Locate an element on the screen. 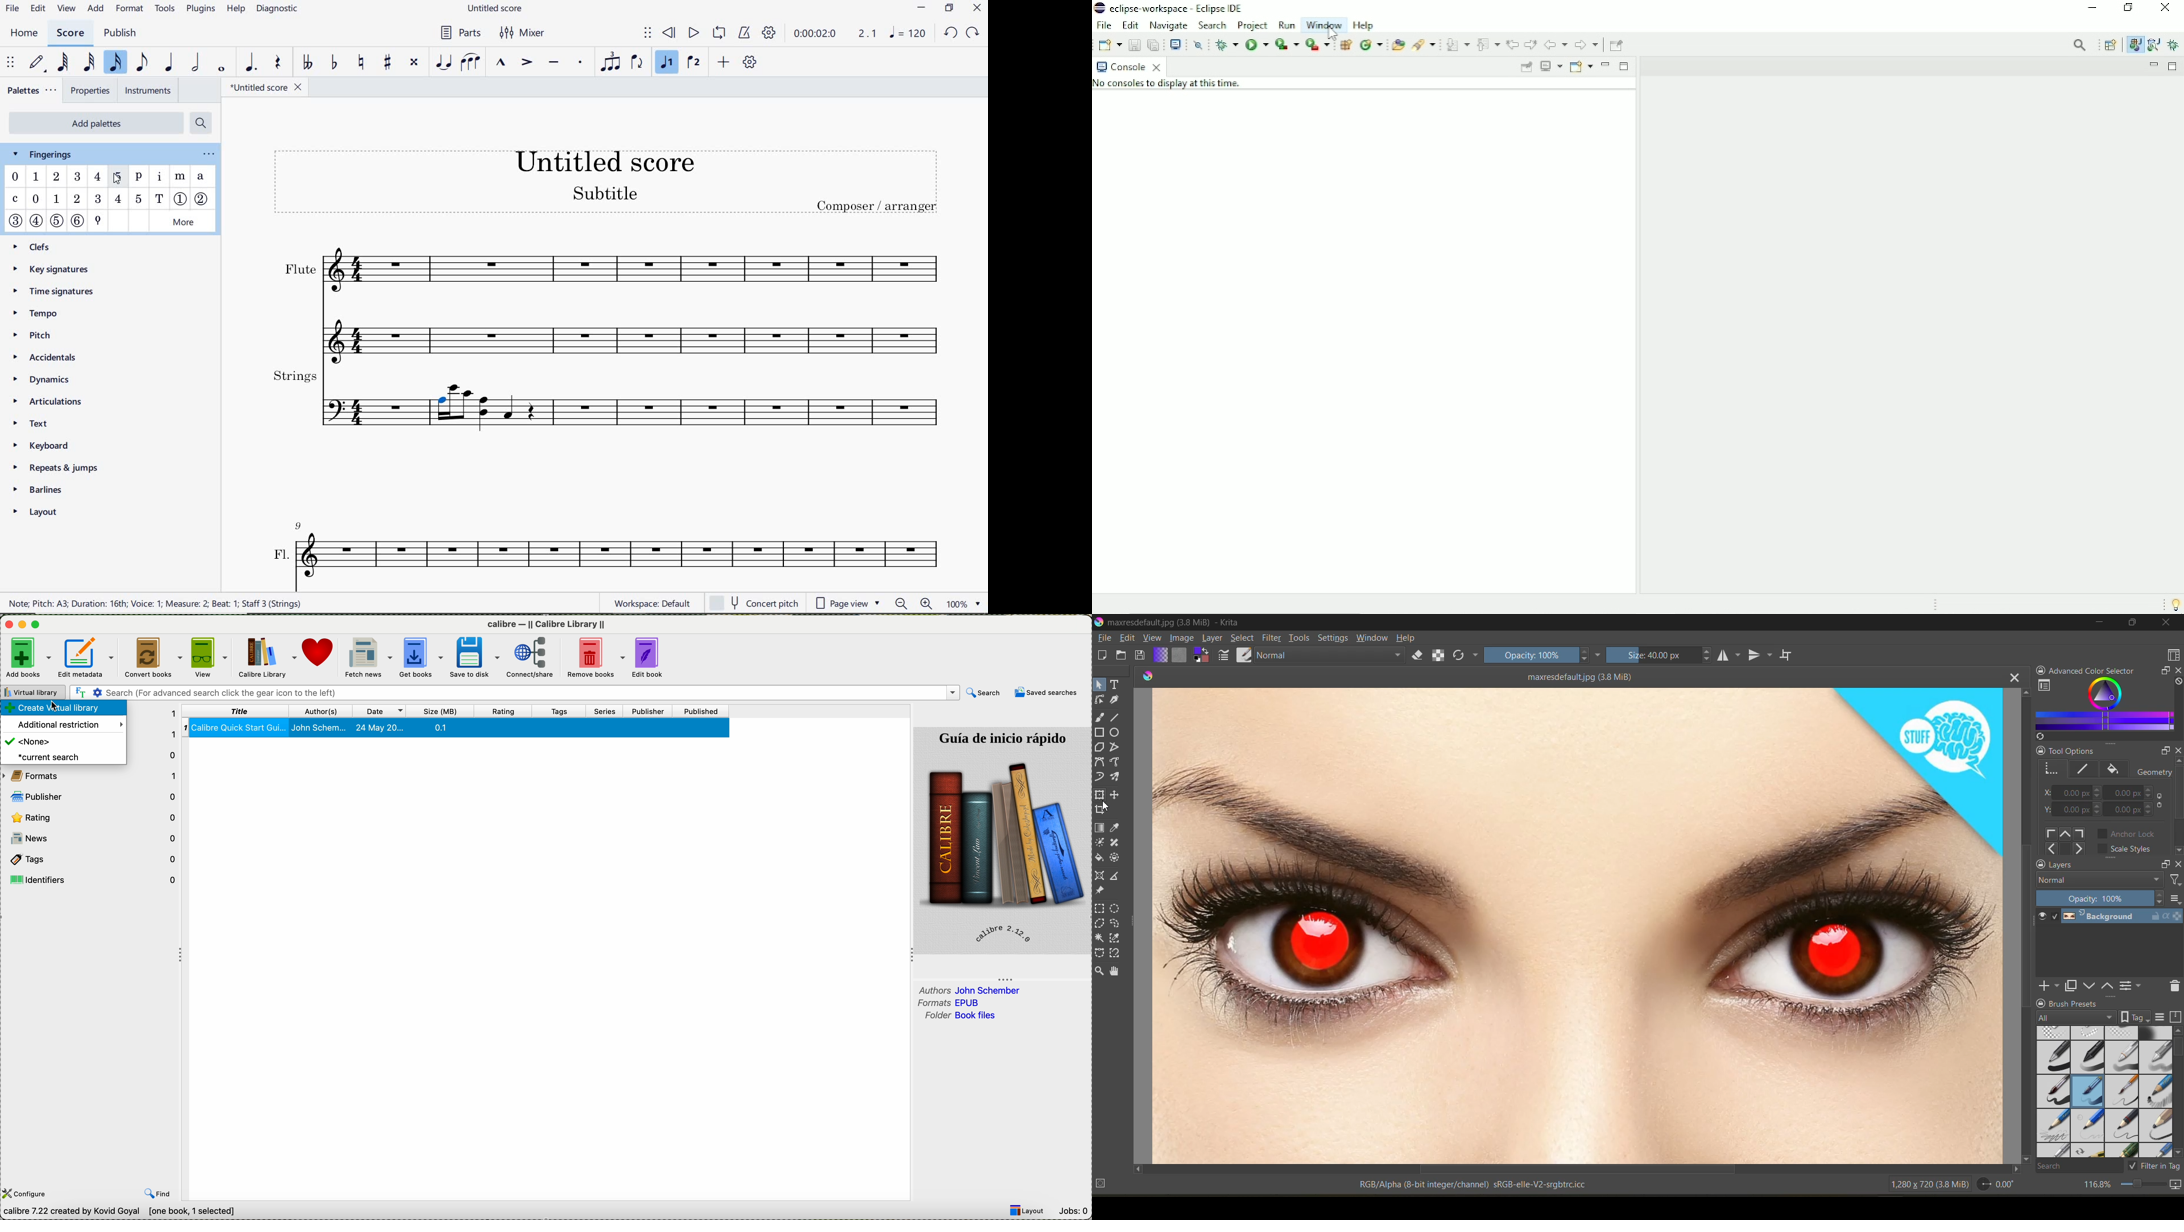 The width and height of the screenshot is (2184, 1232). view is located at coordinates (1154, 639).